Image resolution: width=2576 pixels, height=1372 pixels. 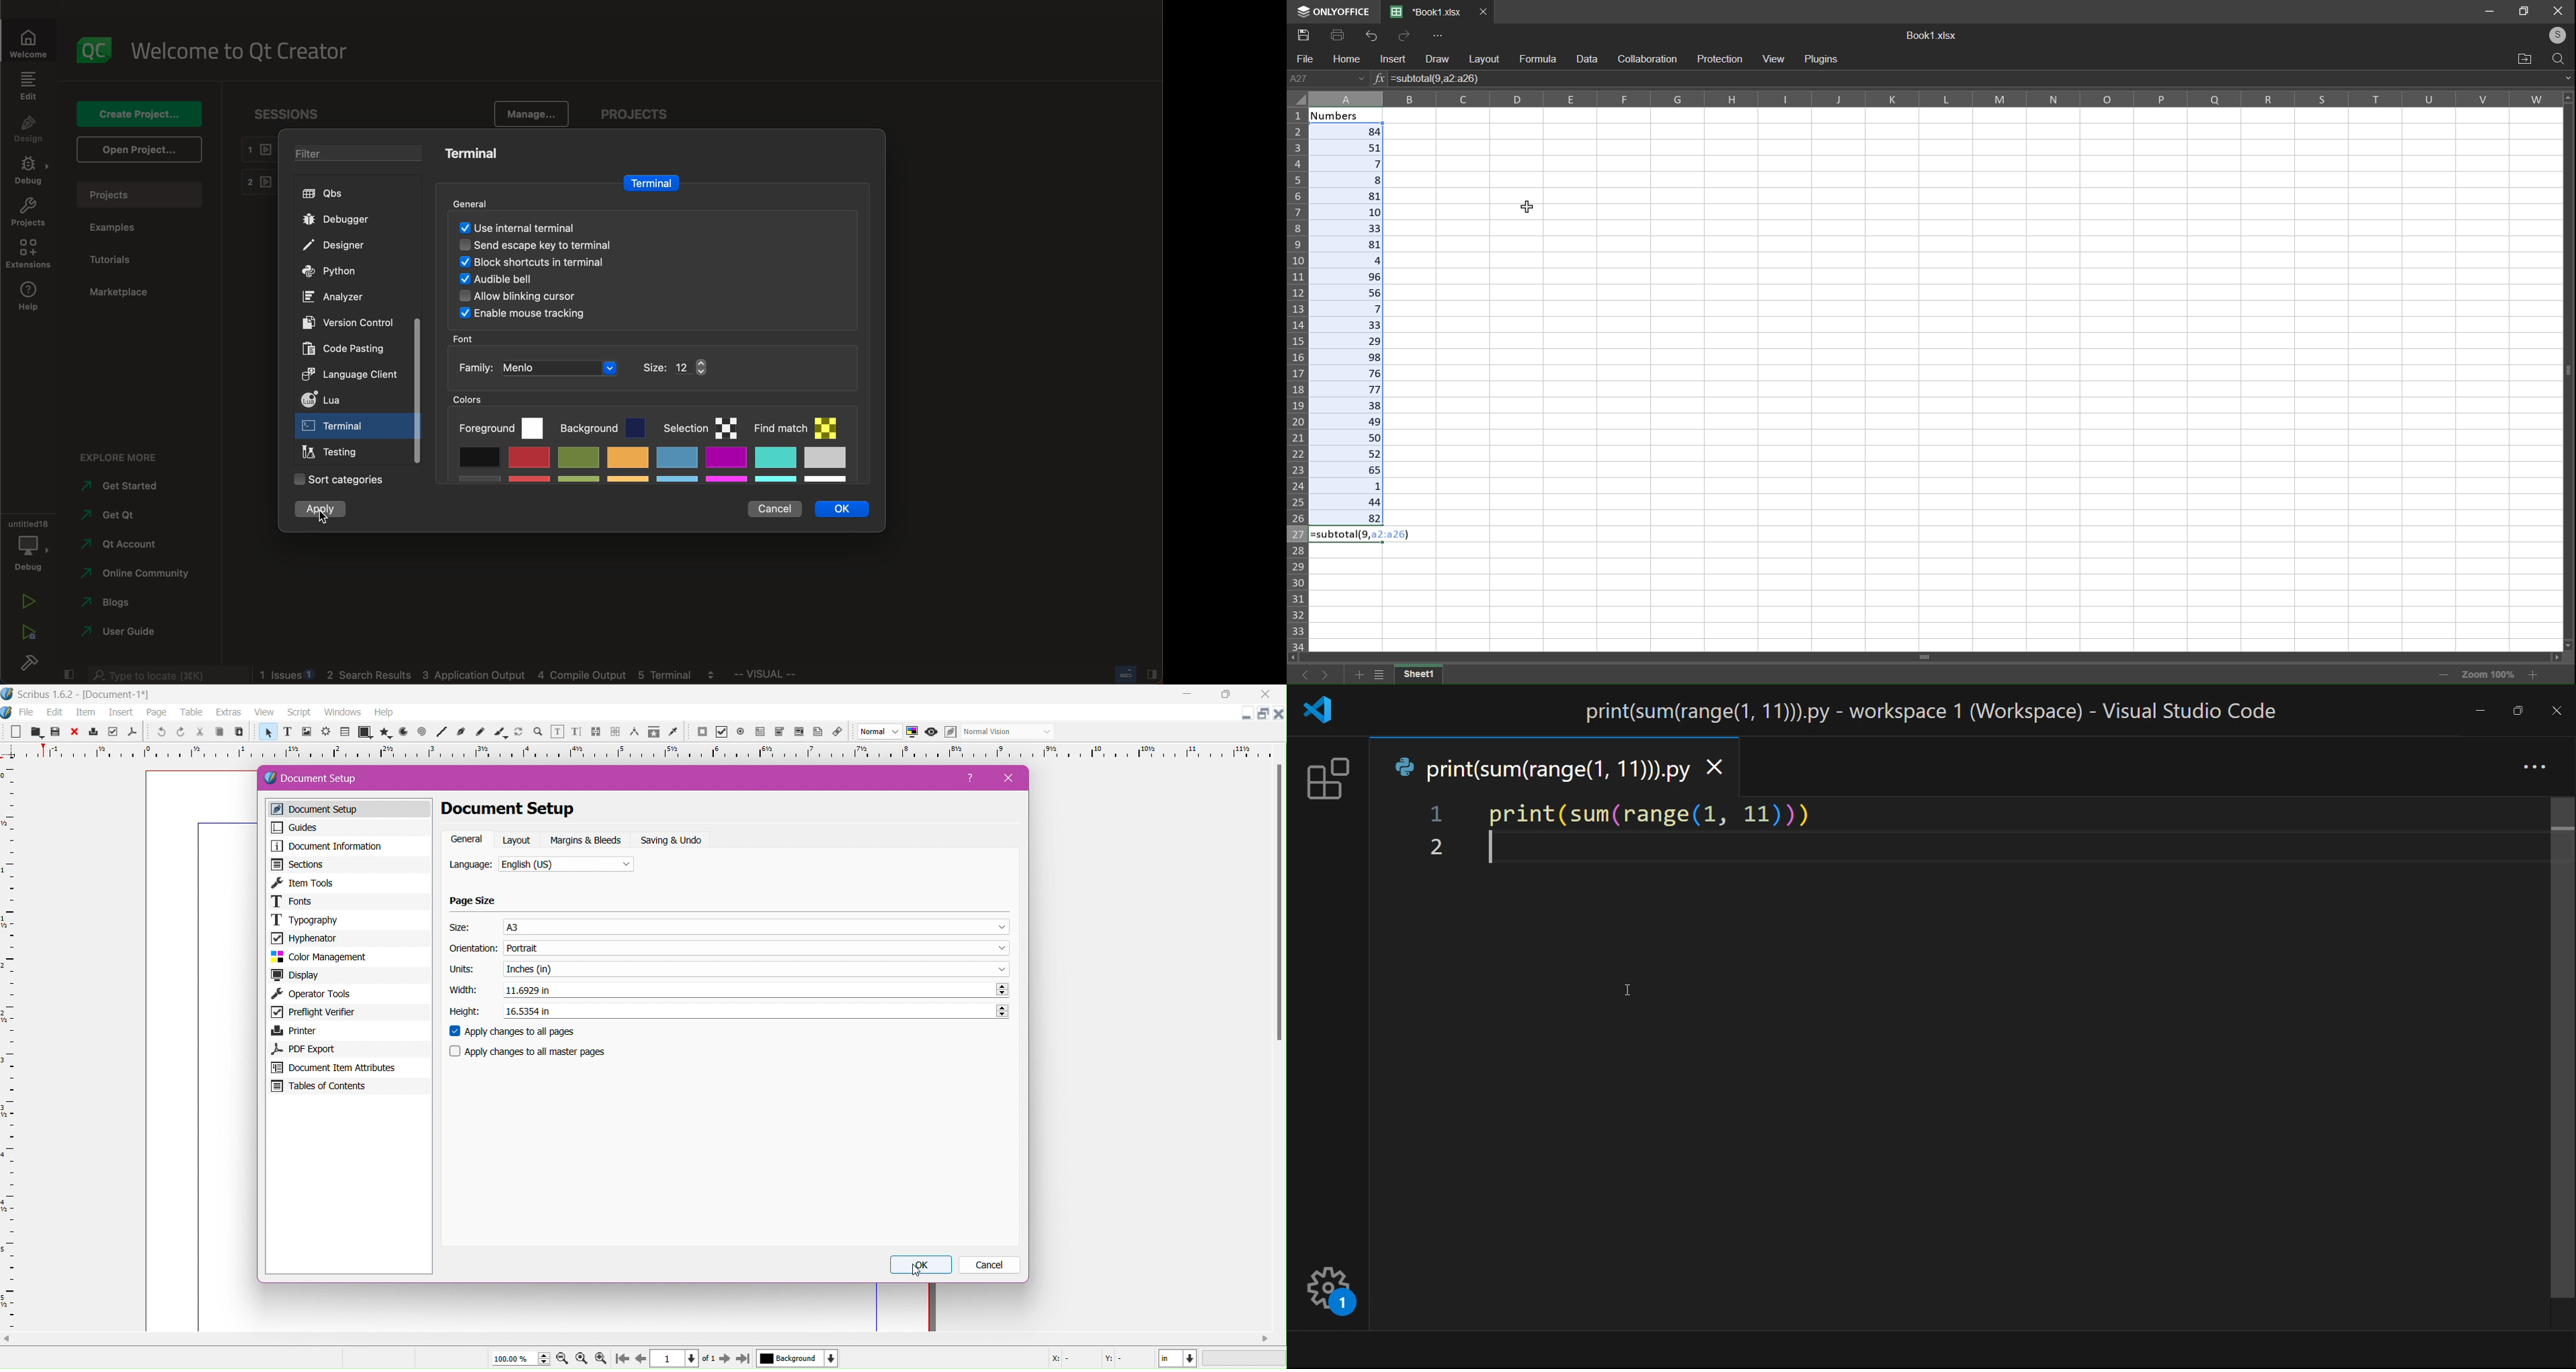 What do you see at coordinates (600, 1359) in the screenshot?
I see `zoom in` at bounding box center [600, 1359].